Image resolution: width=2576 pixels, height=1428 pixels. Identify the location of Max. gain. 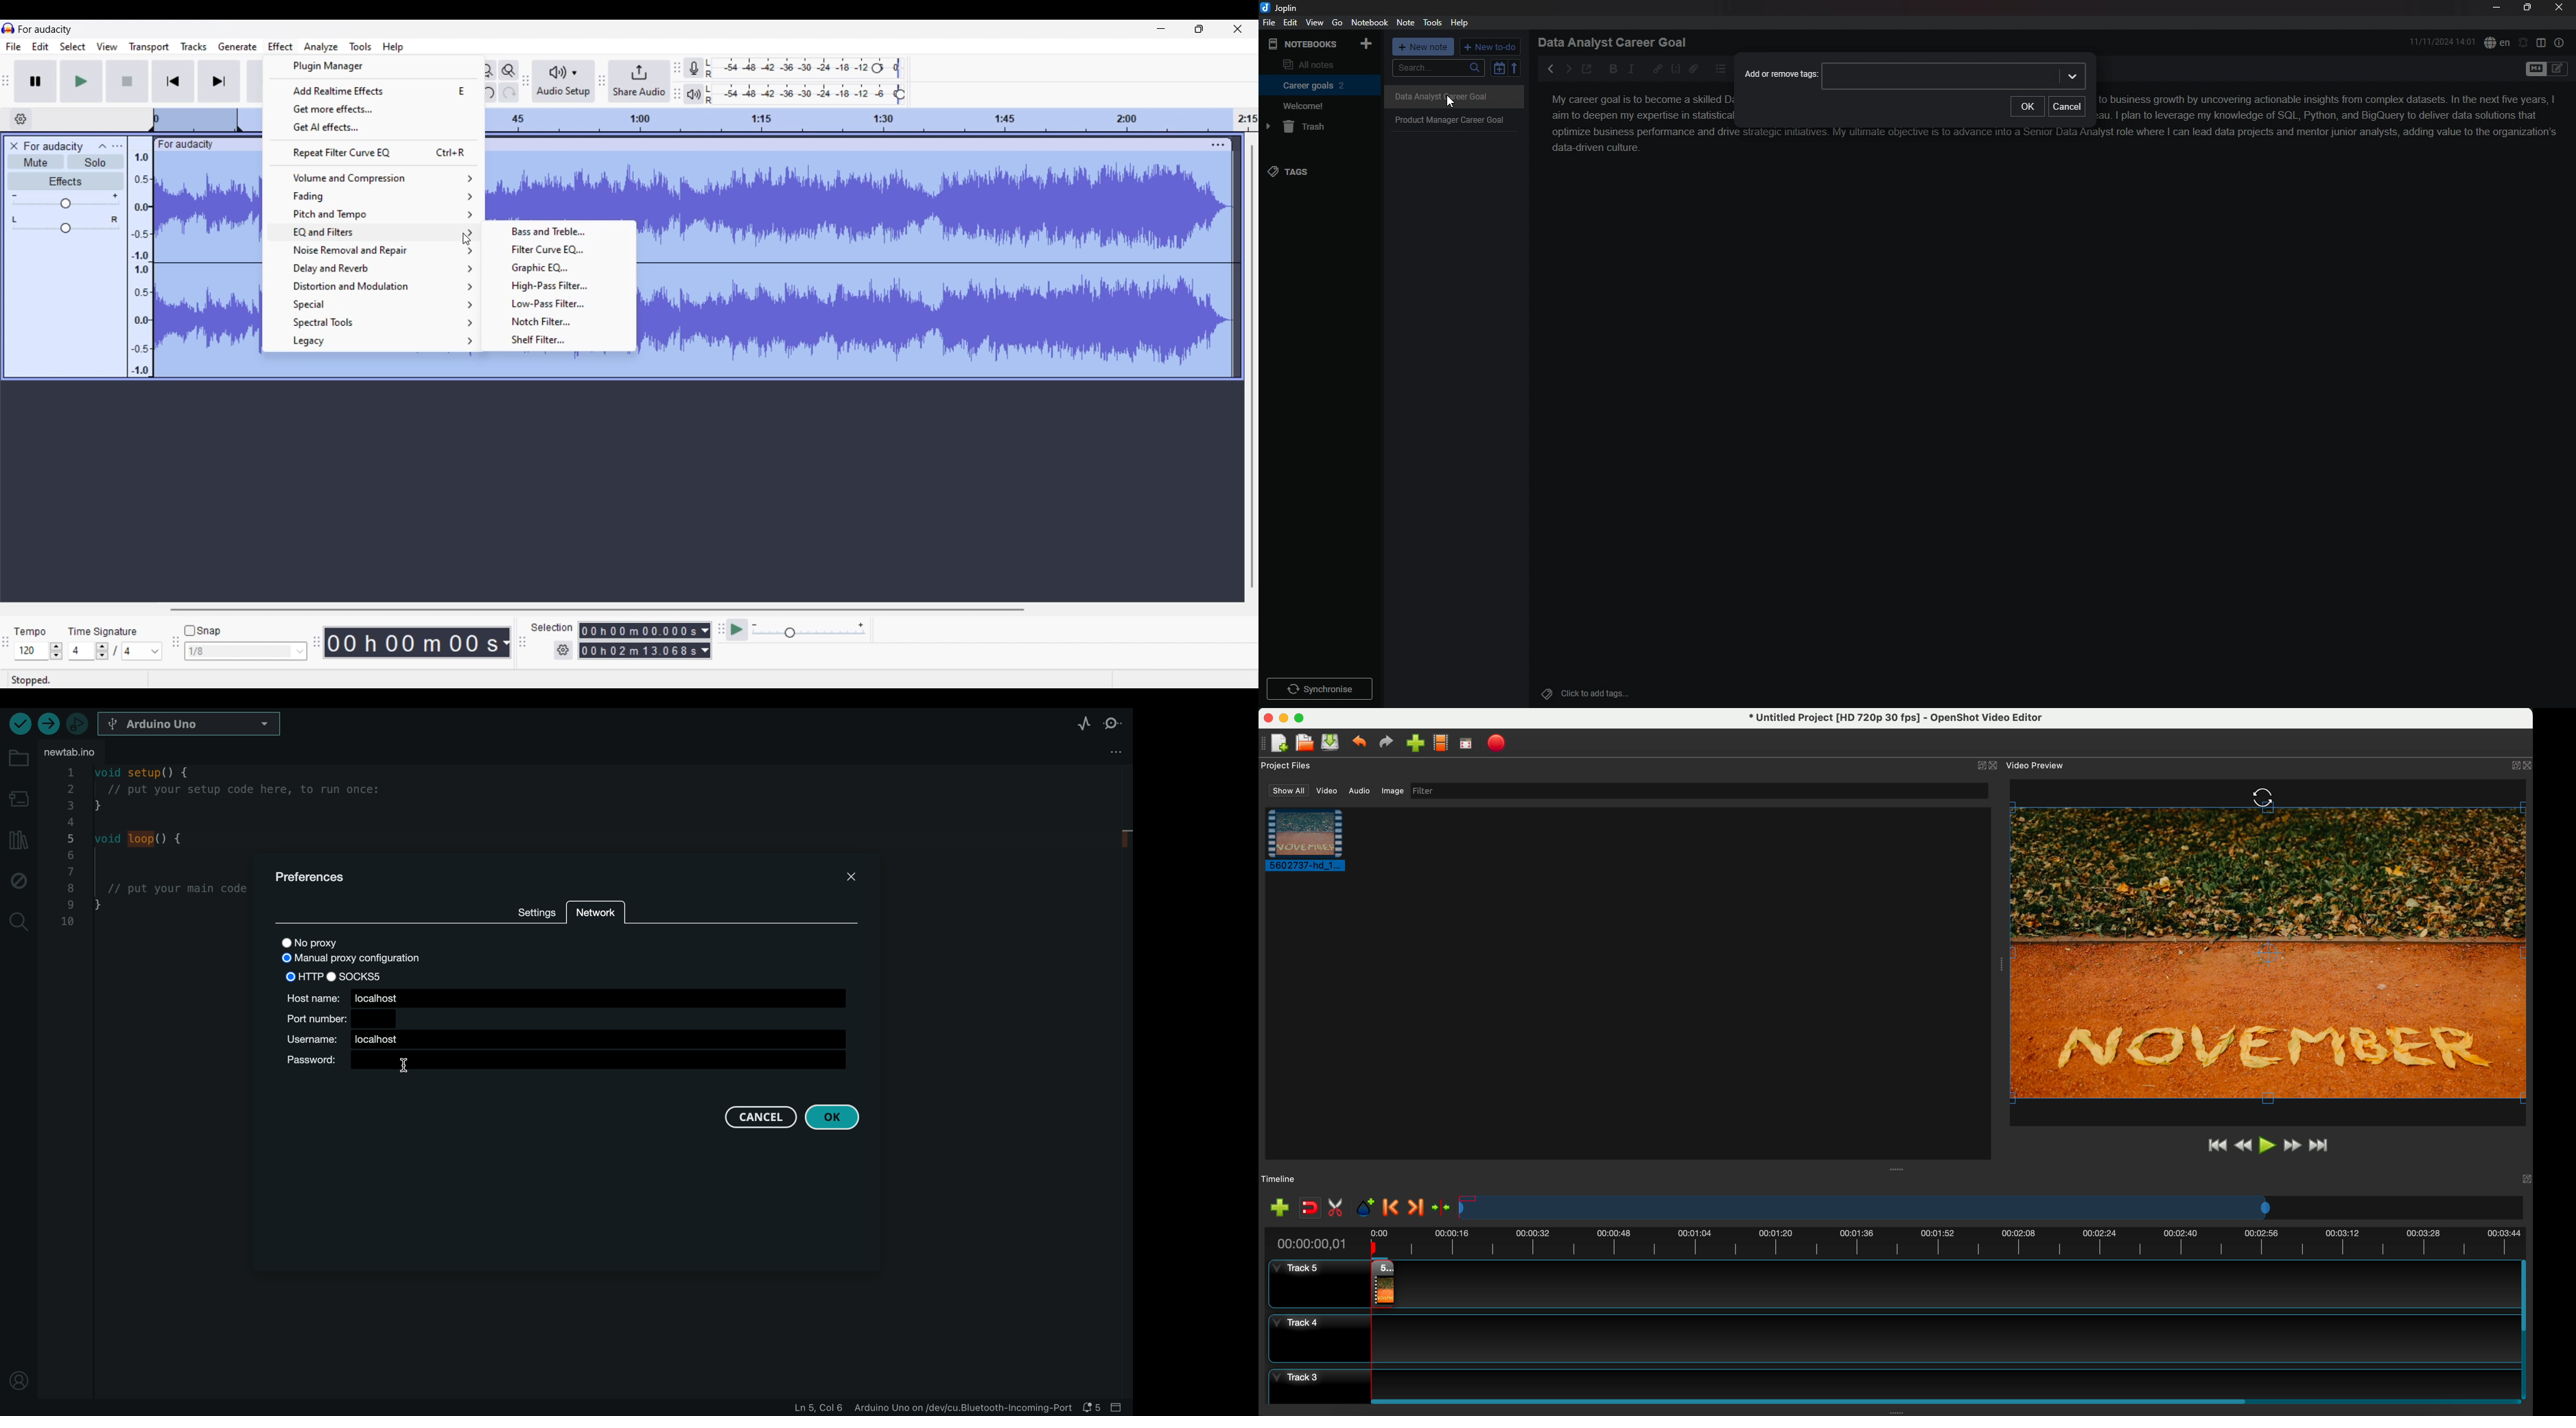
(115, 196).